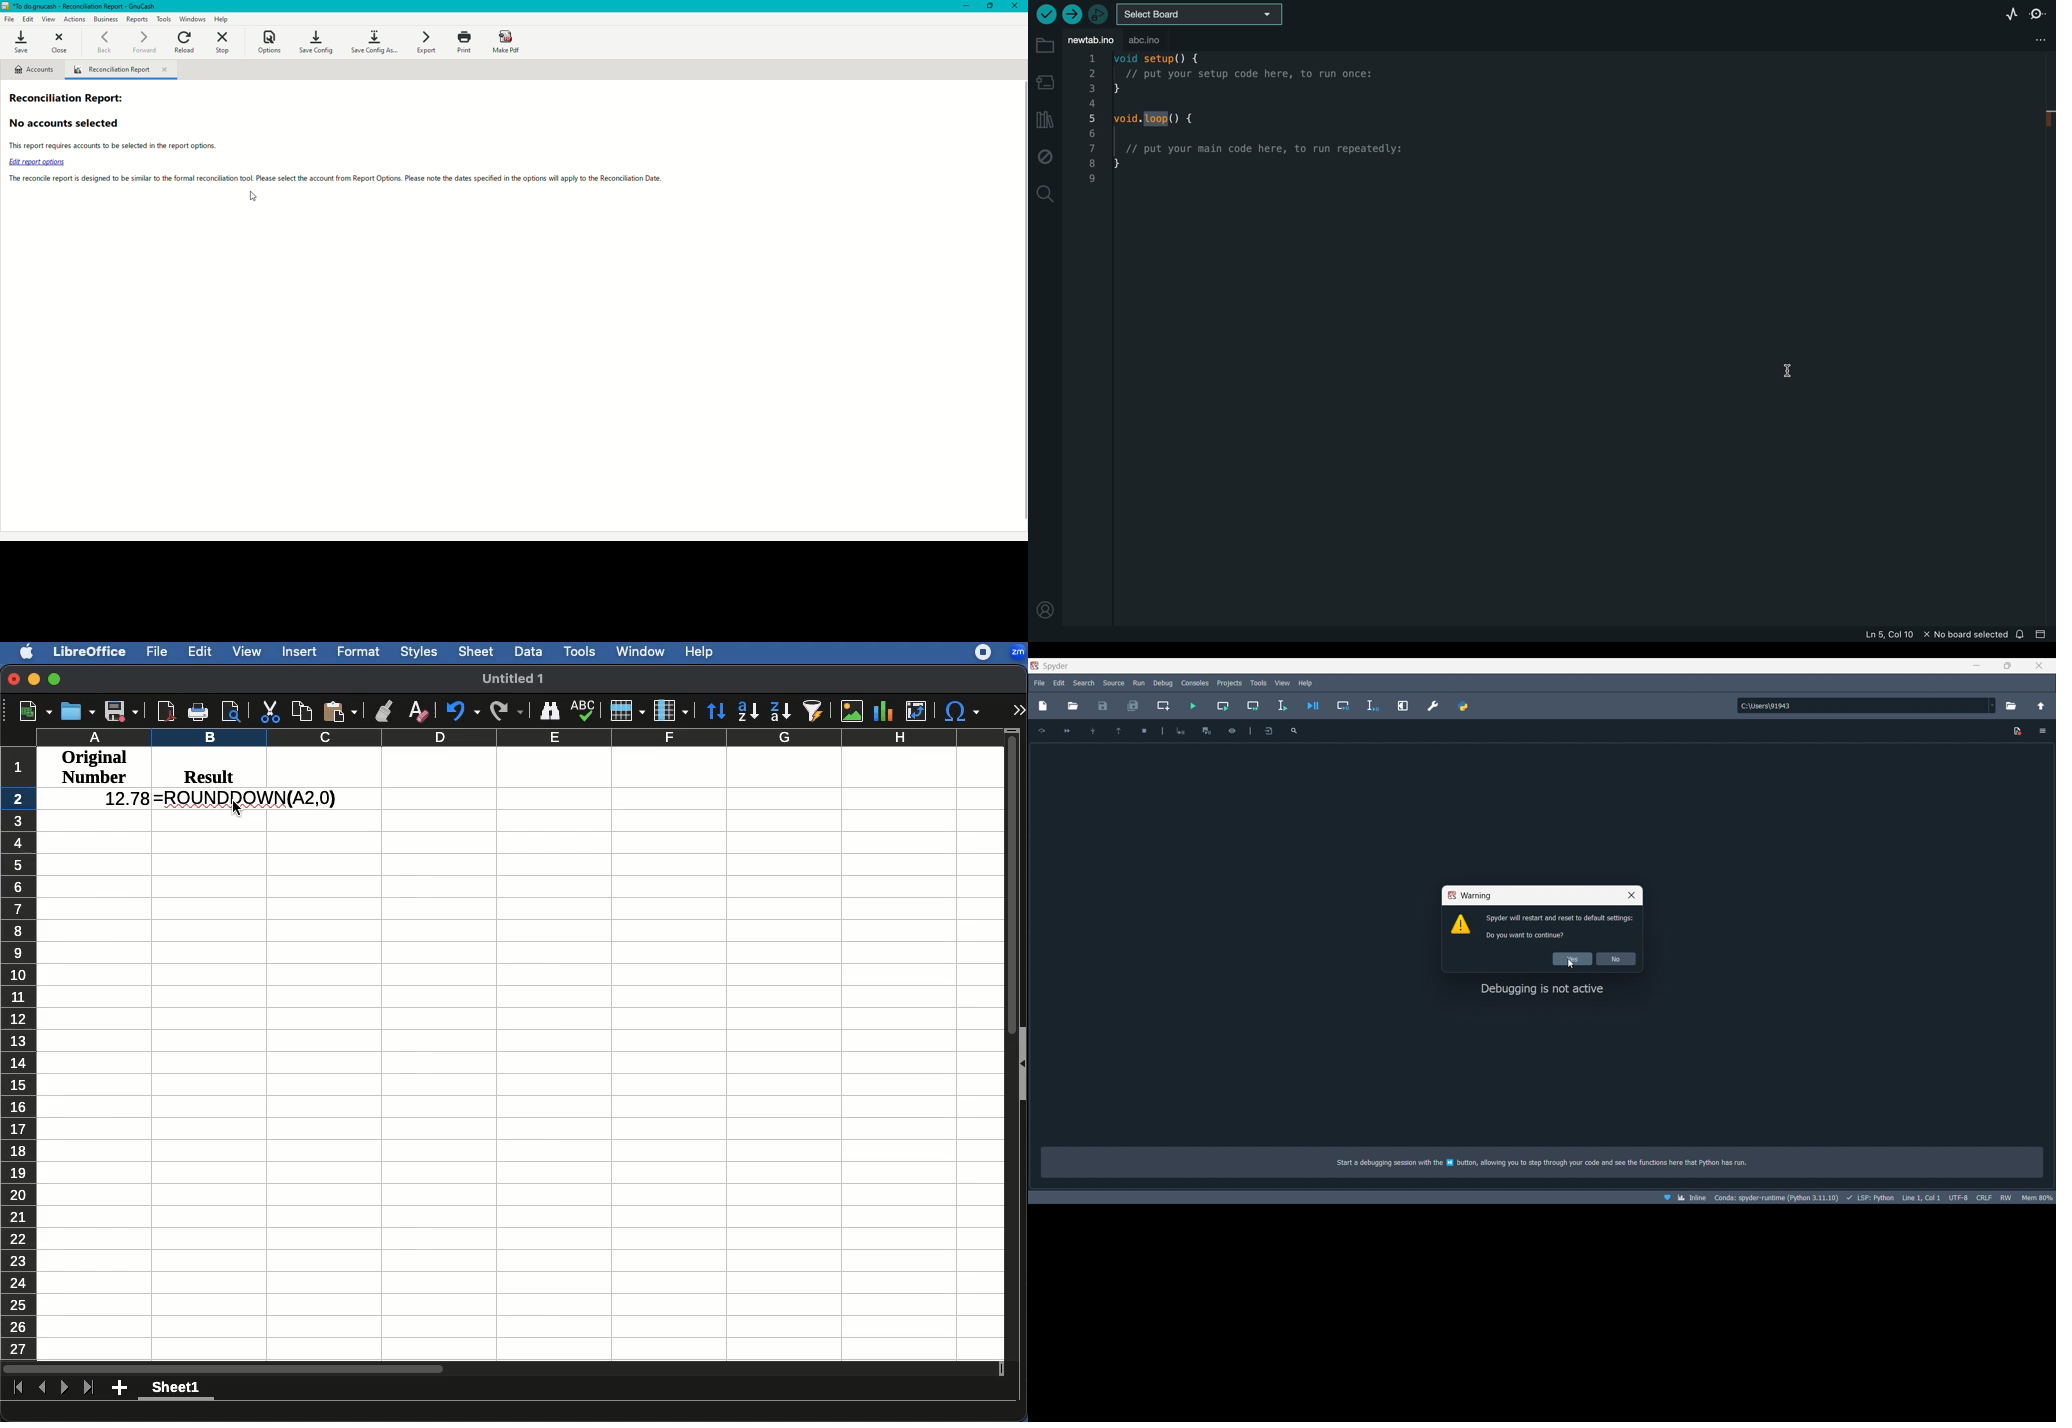 This screenshot has width=2072, height=1428. What do you see at coordinates (249, 652) in the screenshot?
I see `View` at bounding box center [249, 652].